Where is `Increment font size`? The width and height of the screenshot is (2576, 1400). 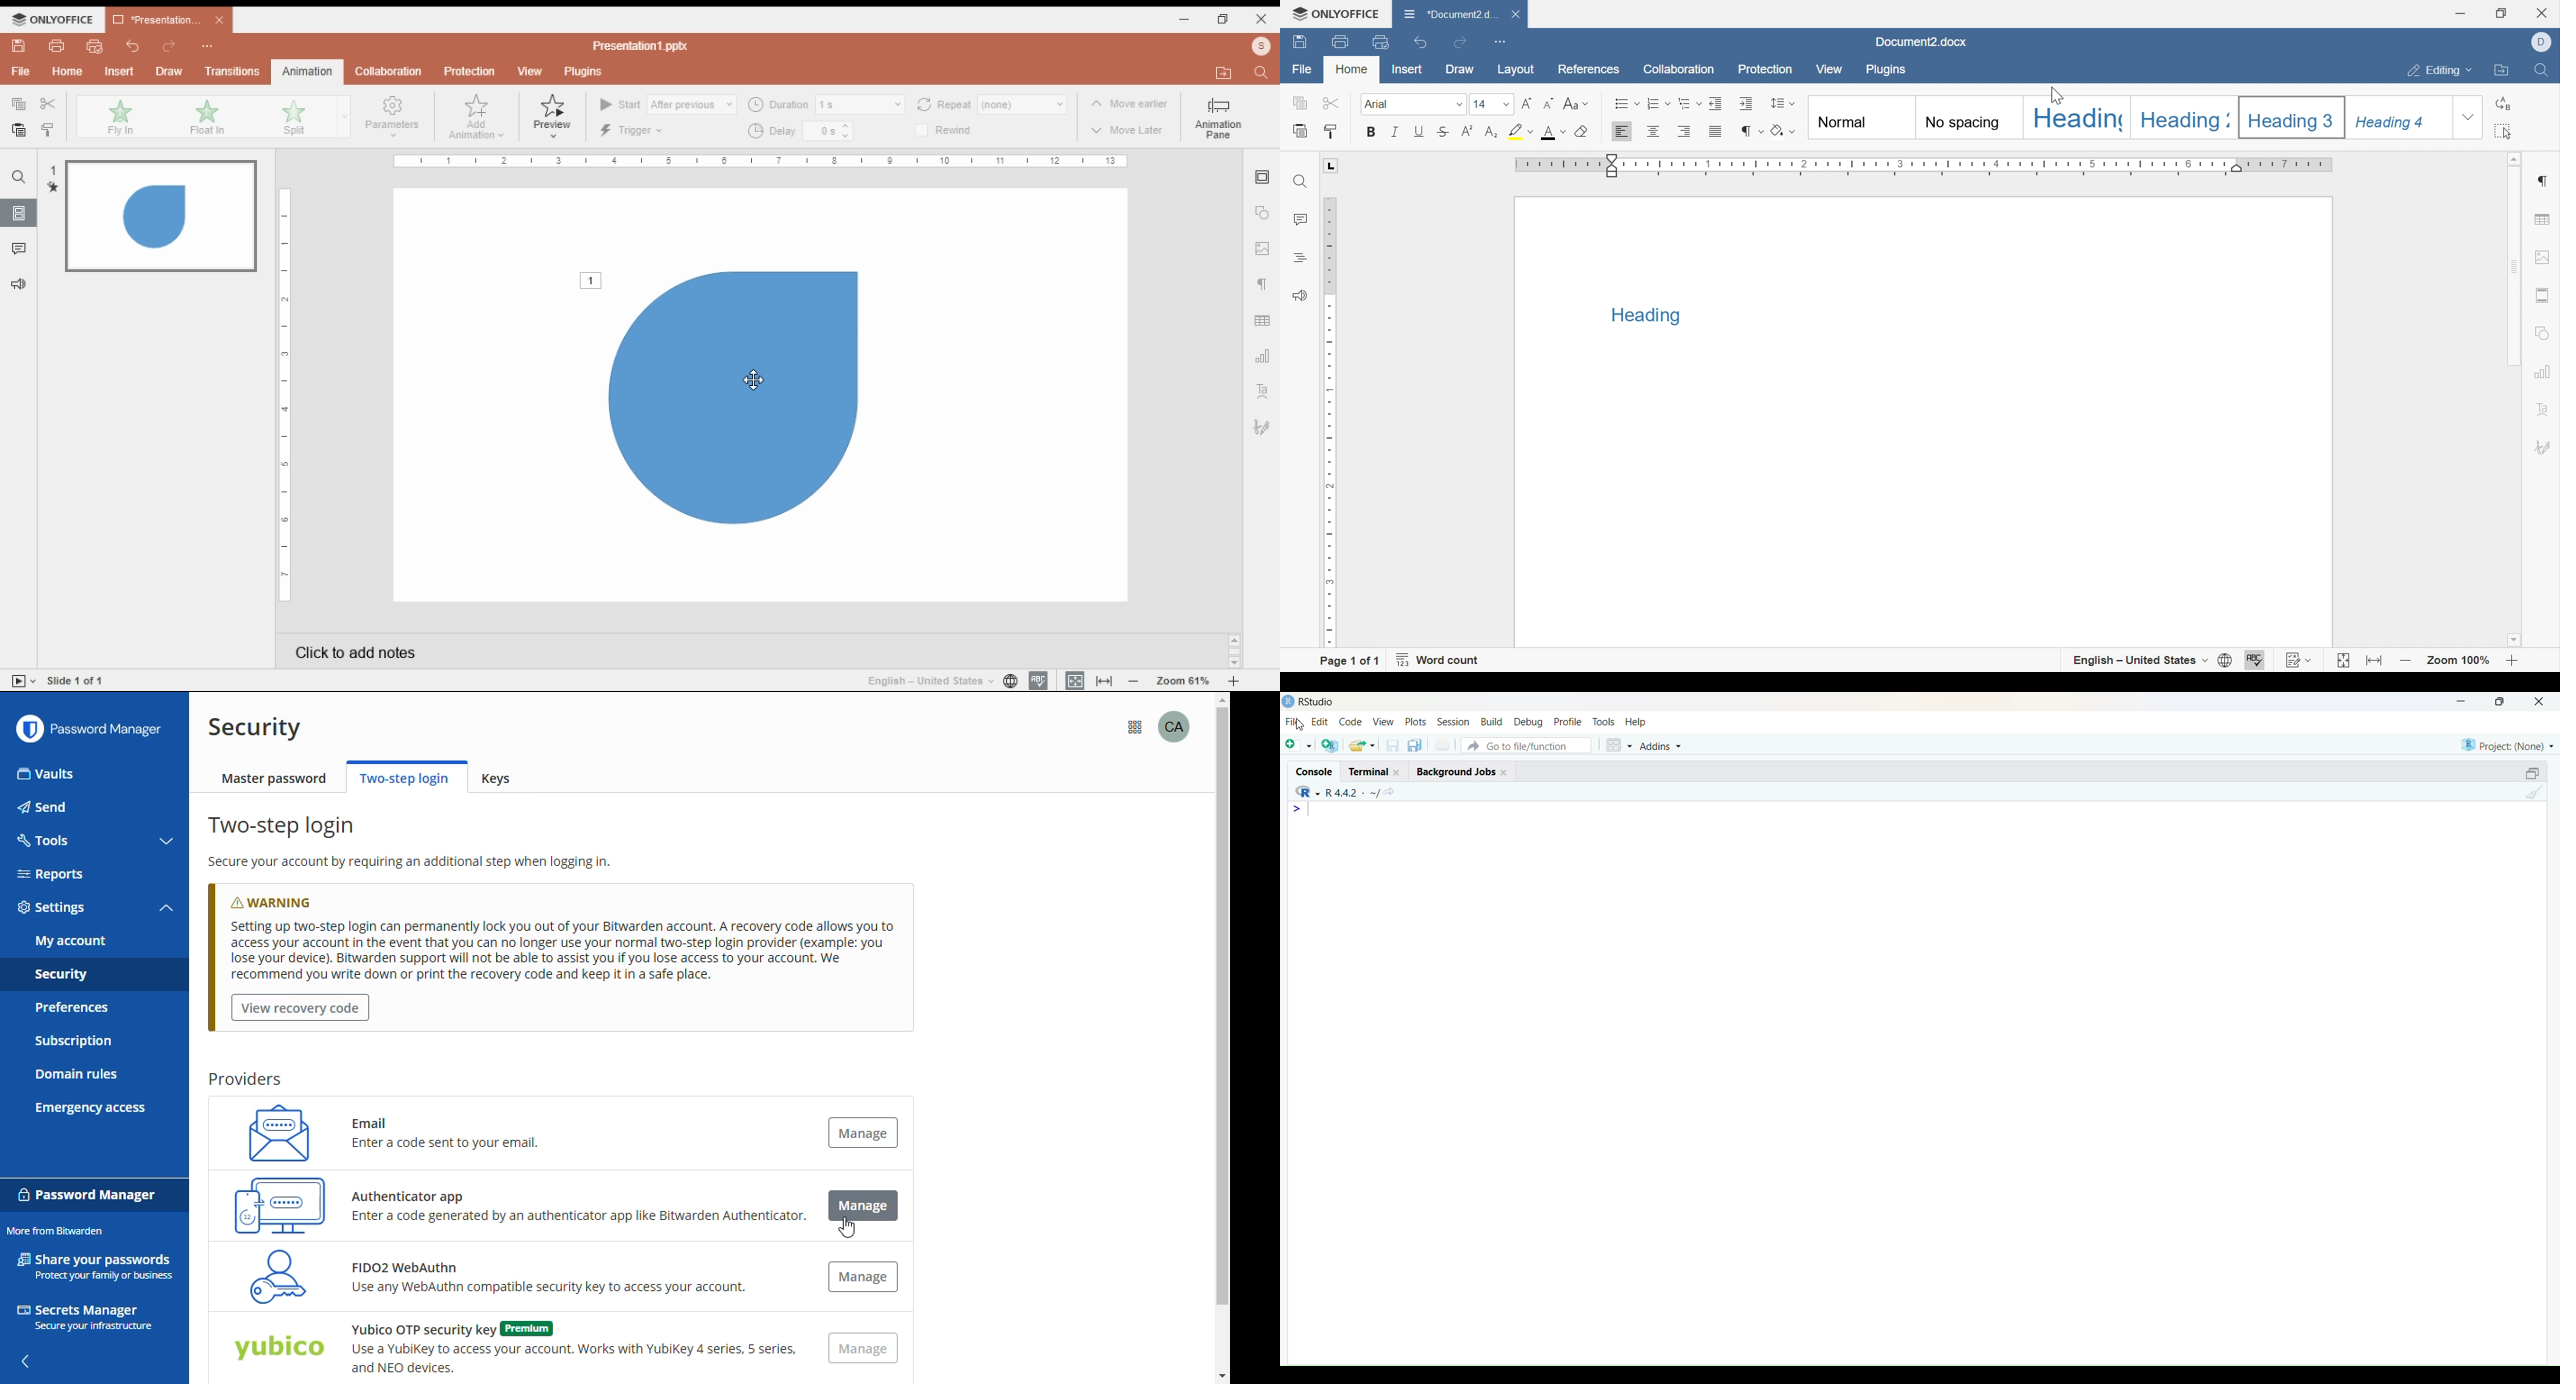 Increment font size is located at coordinates (1523, 104).